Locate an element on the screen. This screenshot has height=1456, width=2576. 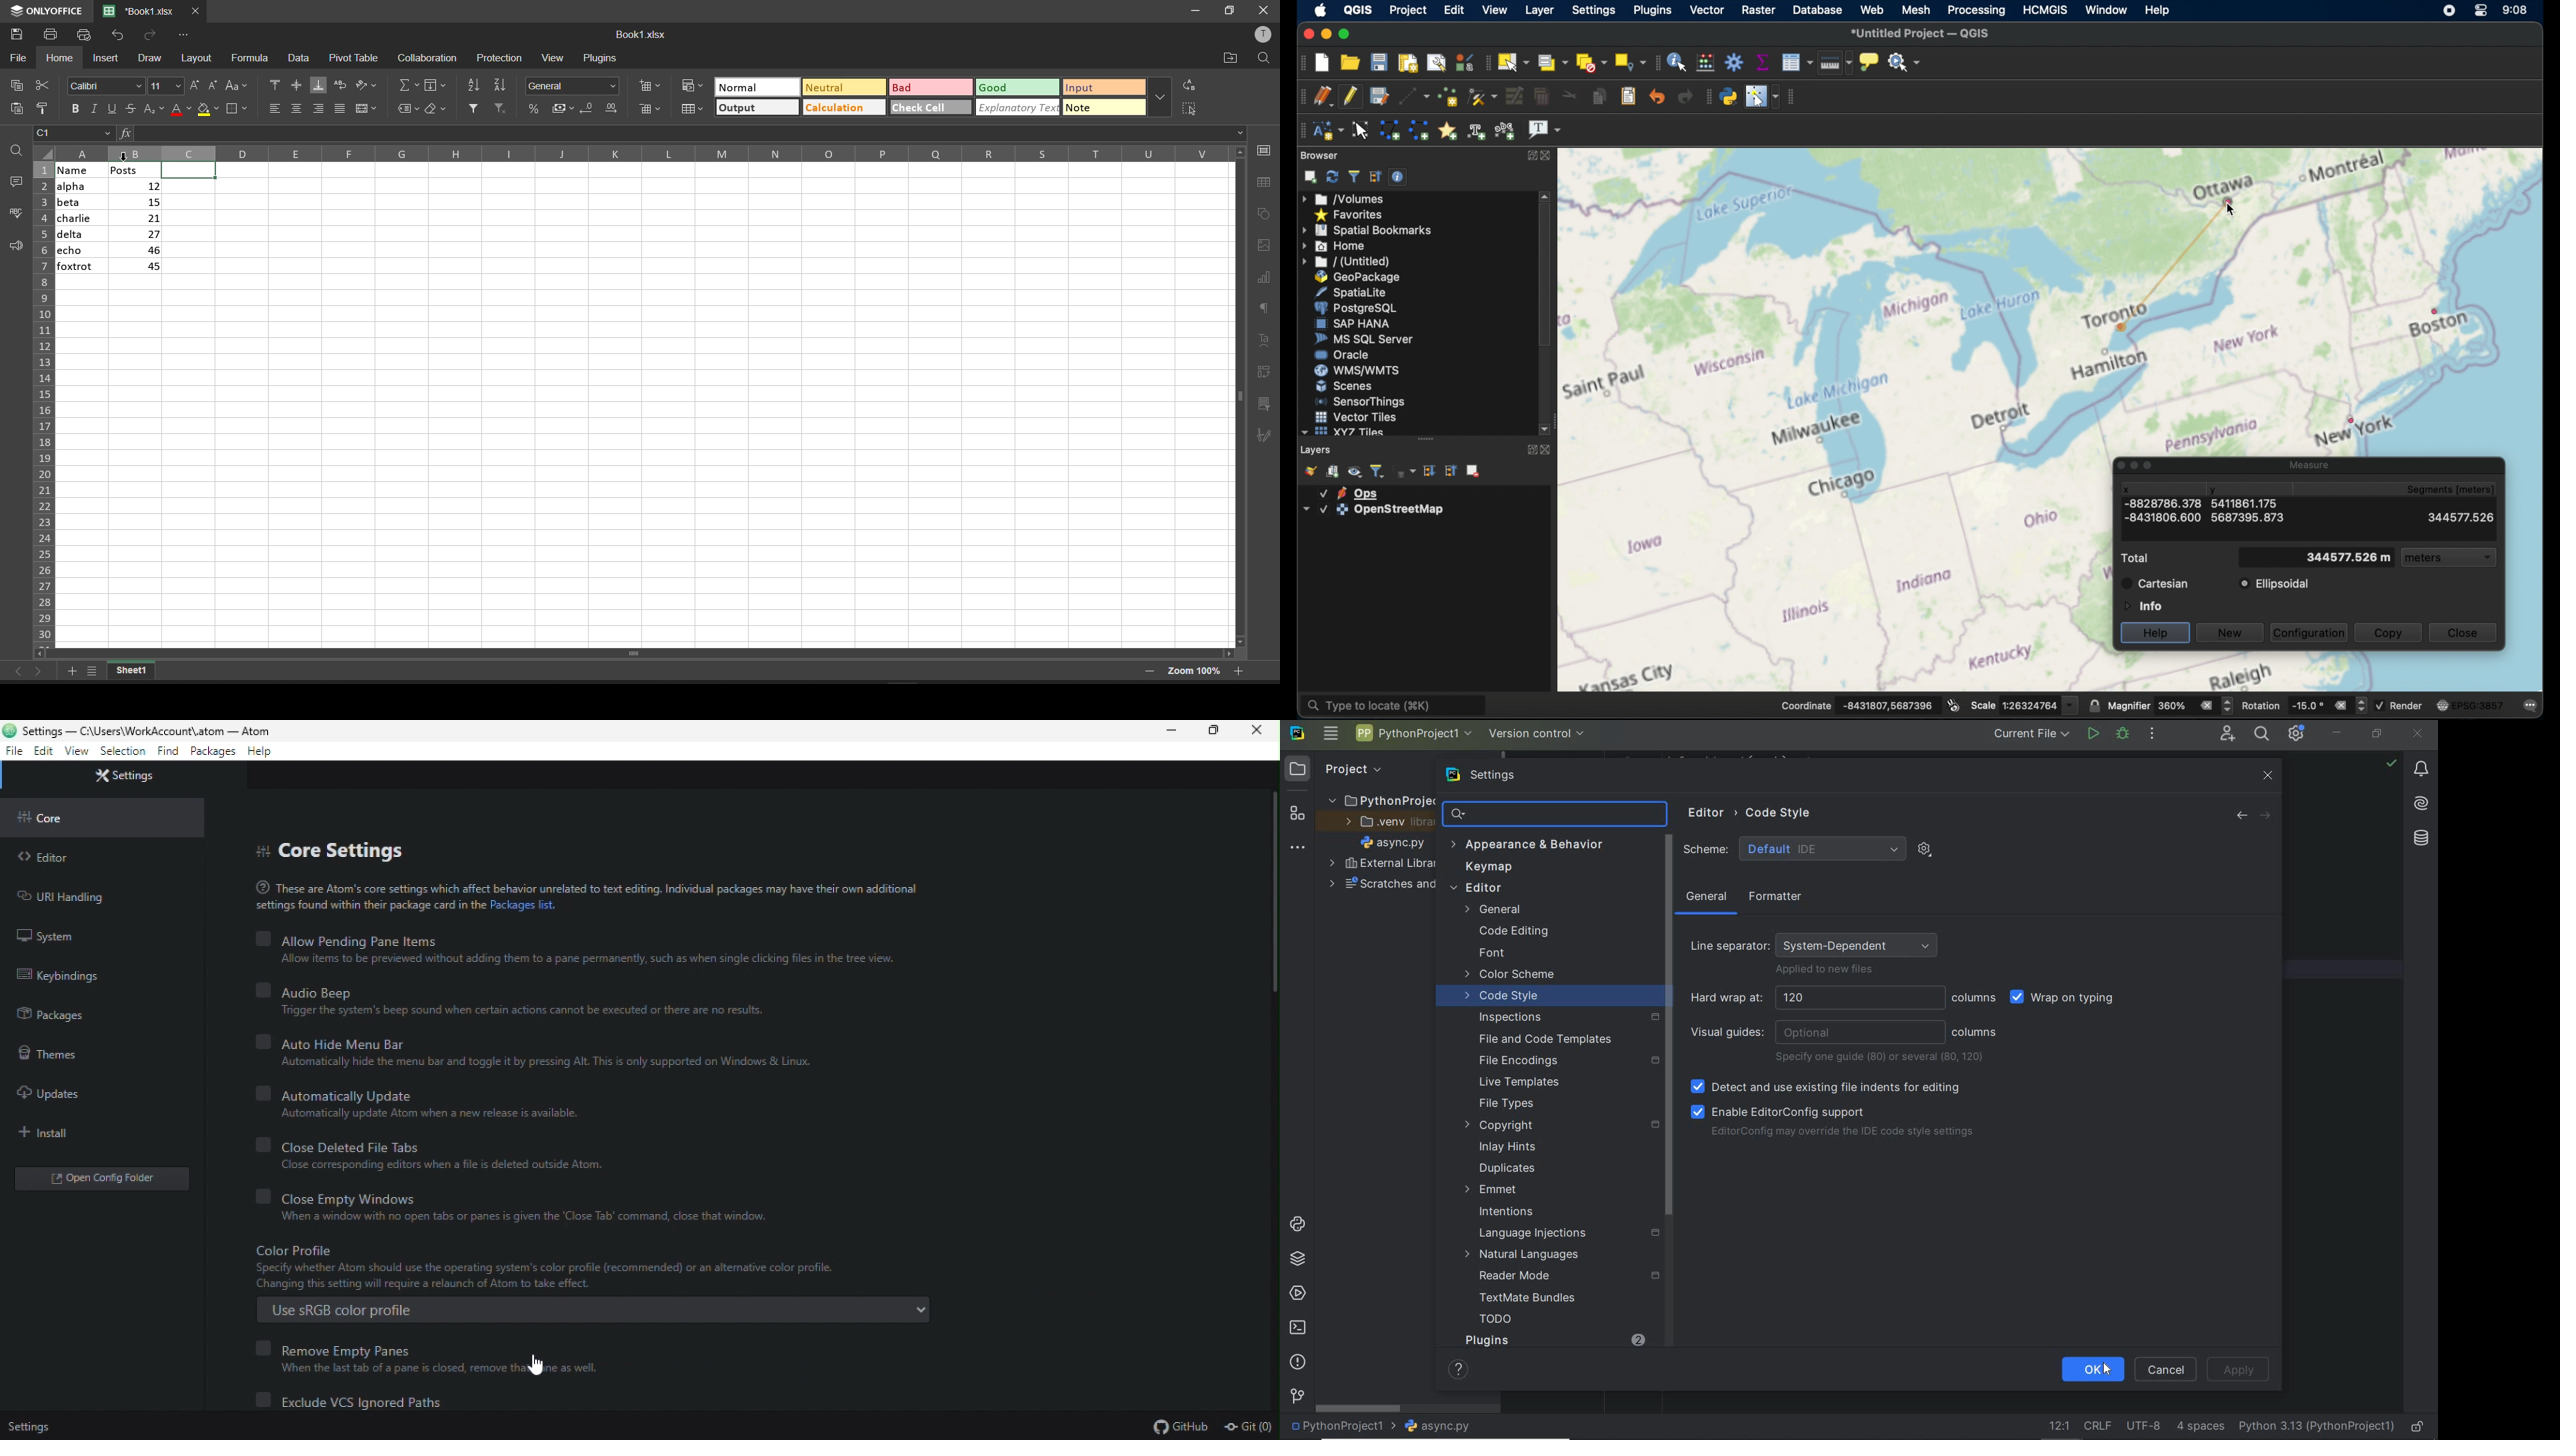
print is located at coordinates (52, 35).